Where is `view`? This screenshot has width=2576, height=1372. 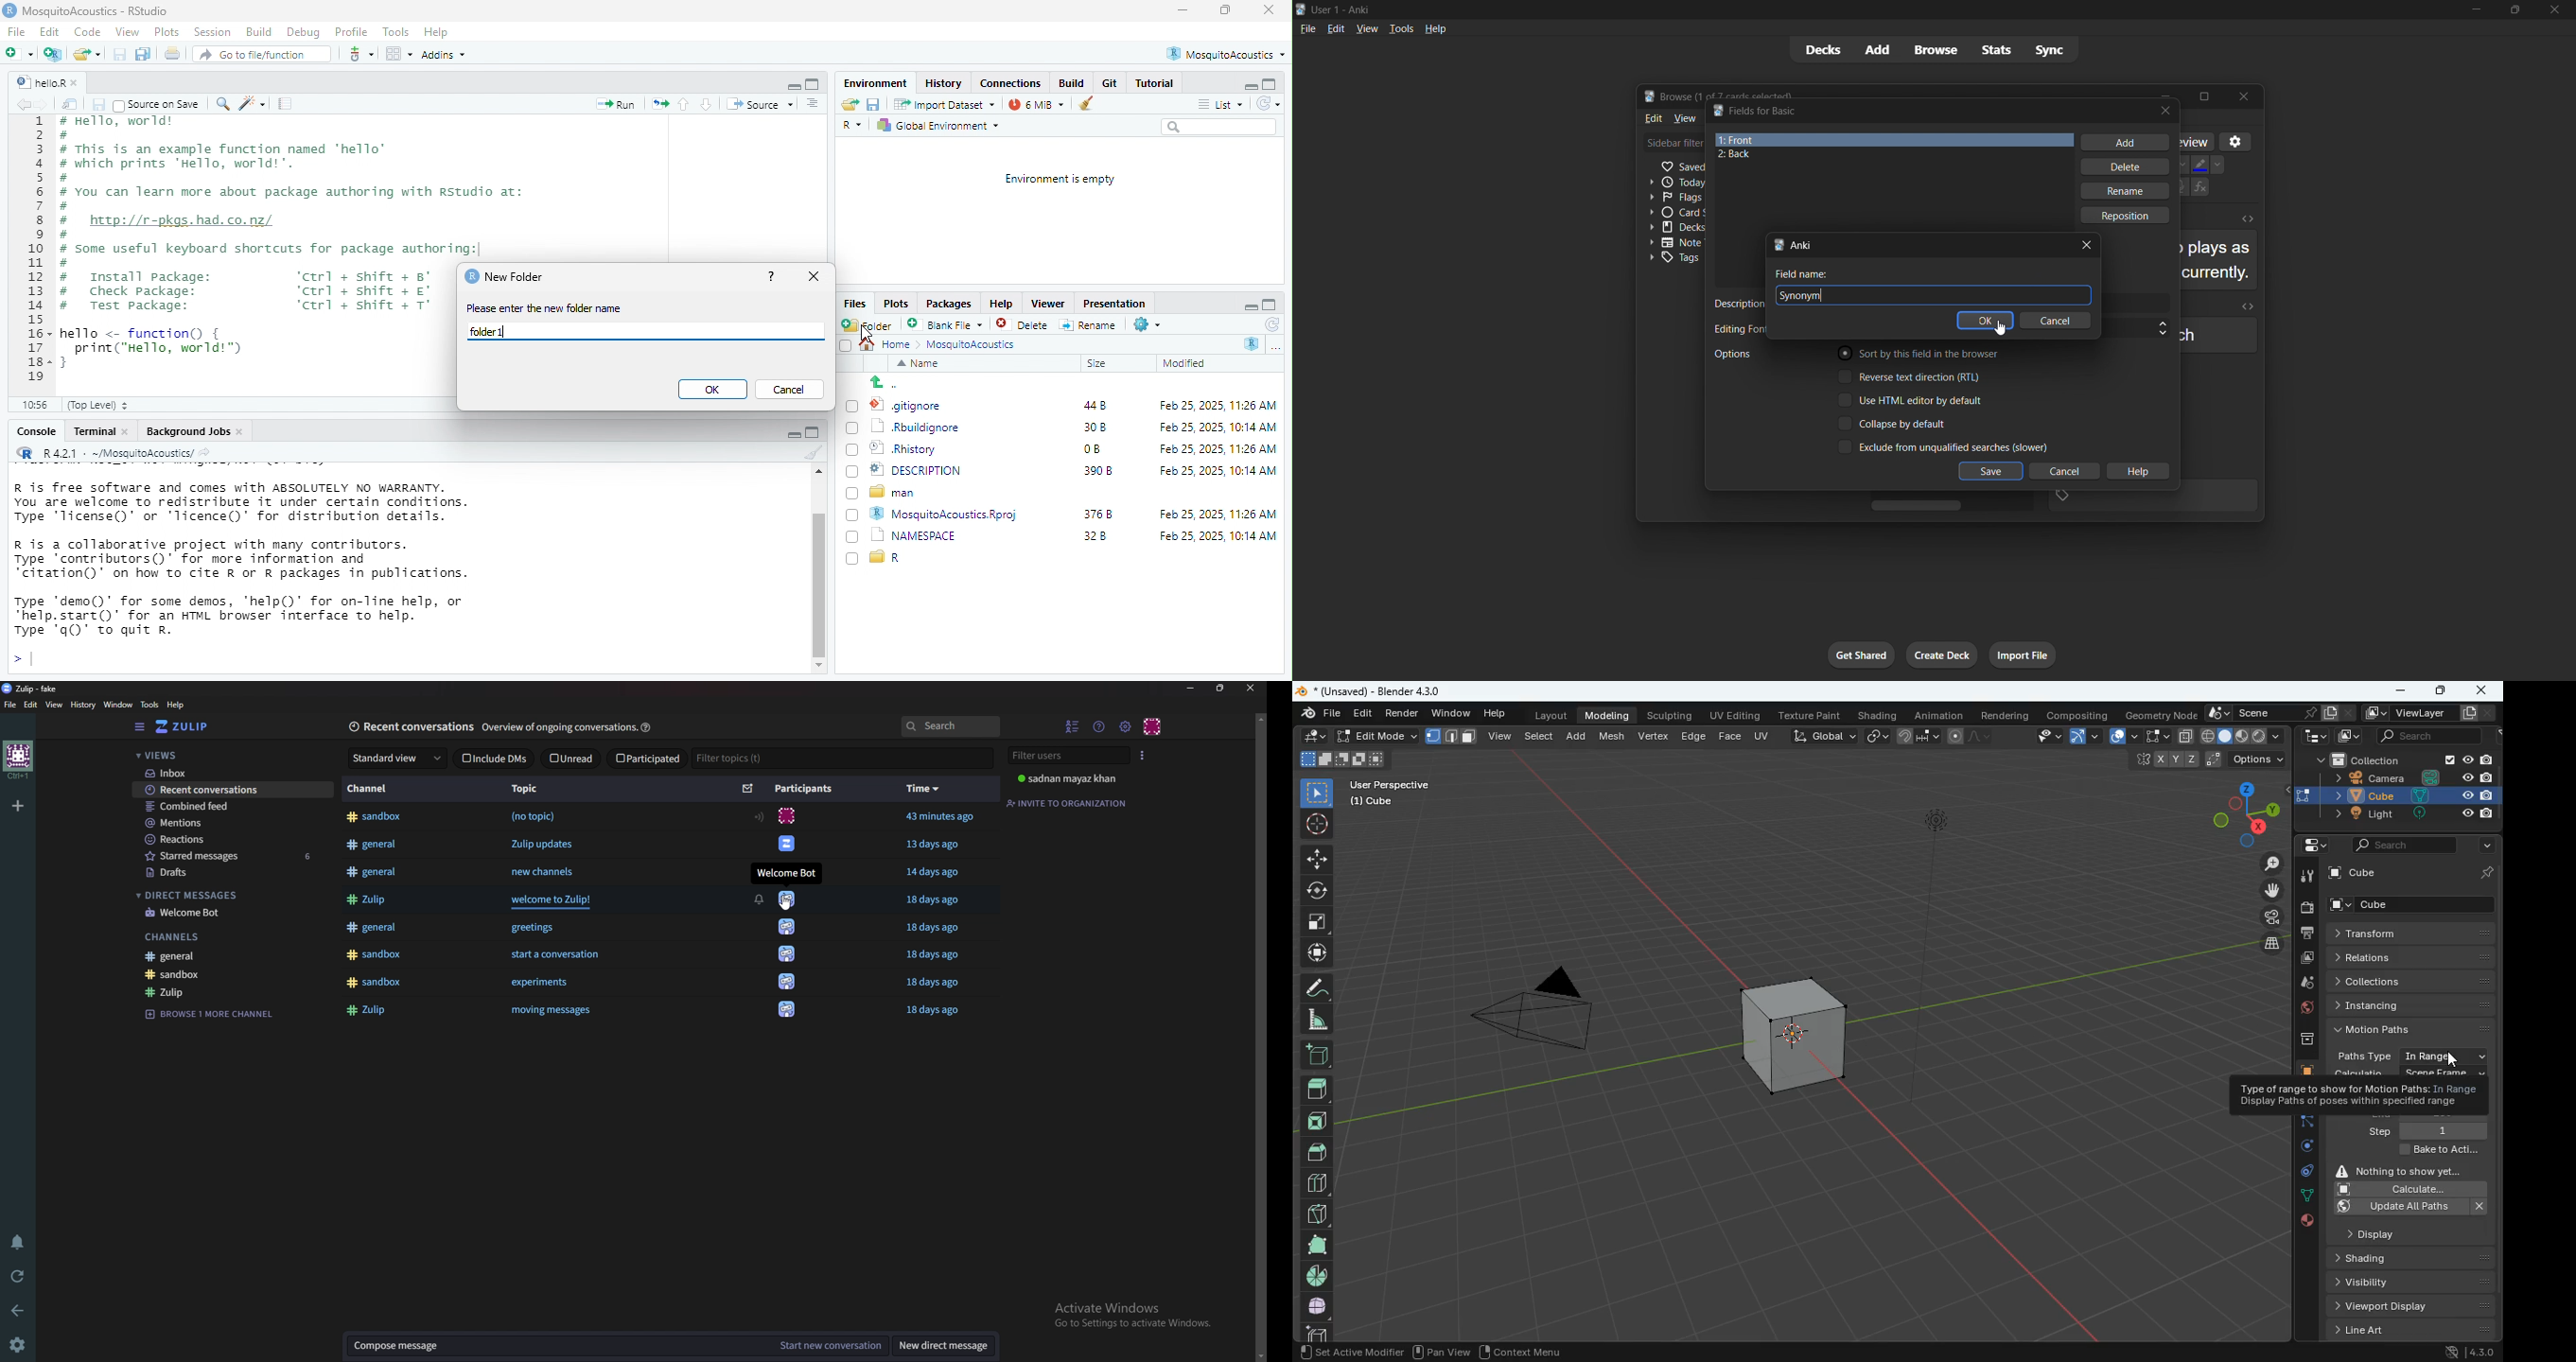
view is located at coordinates (1365, 27).